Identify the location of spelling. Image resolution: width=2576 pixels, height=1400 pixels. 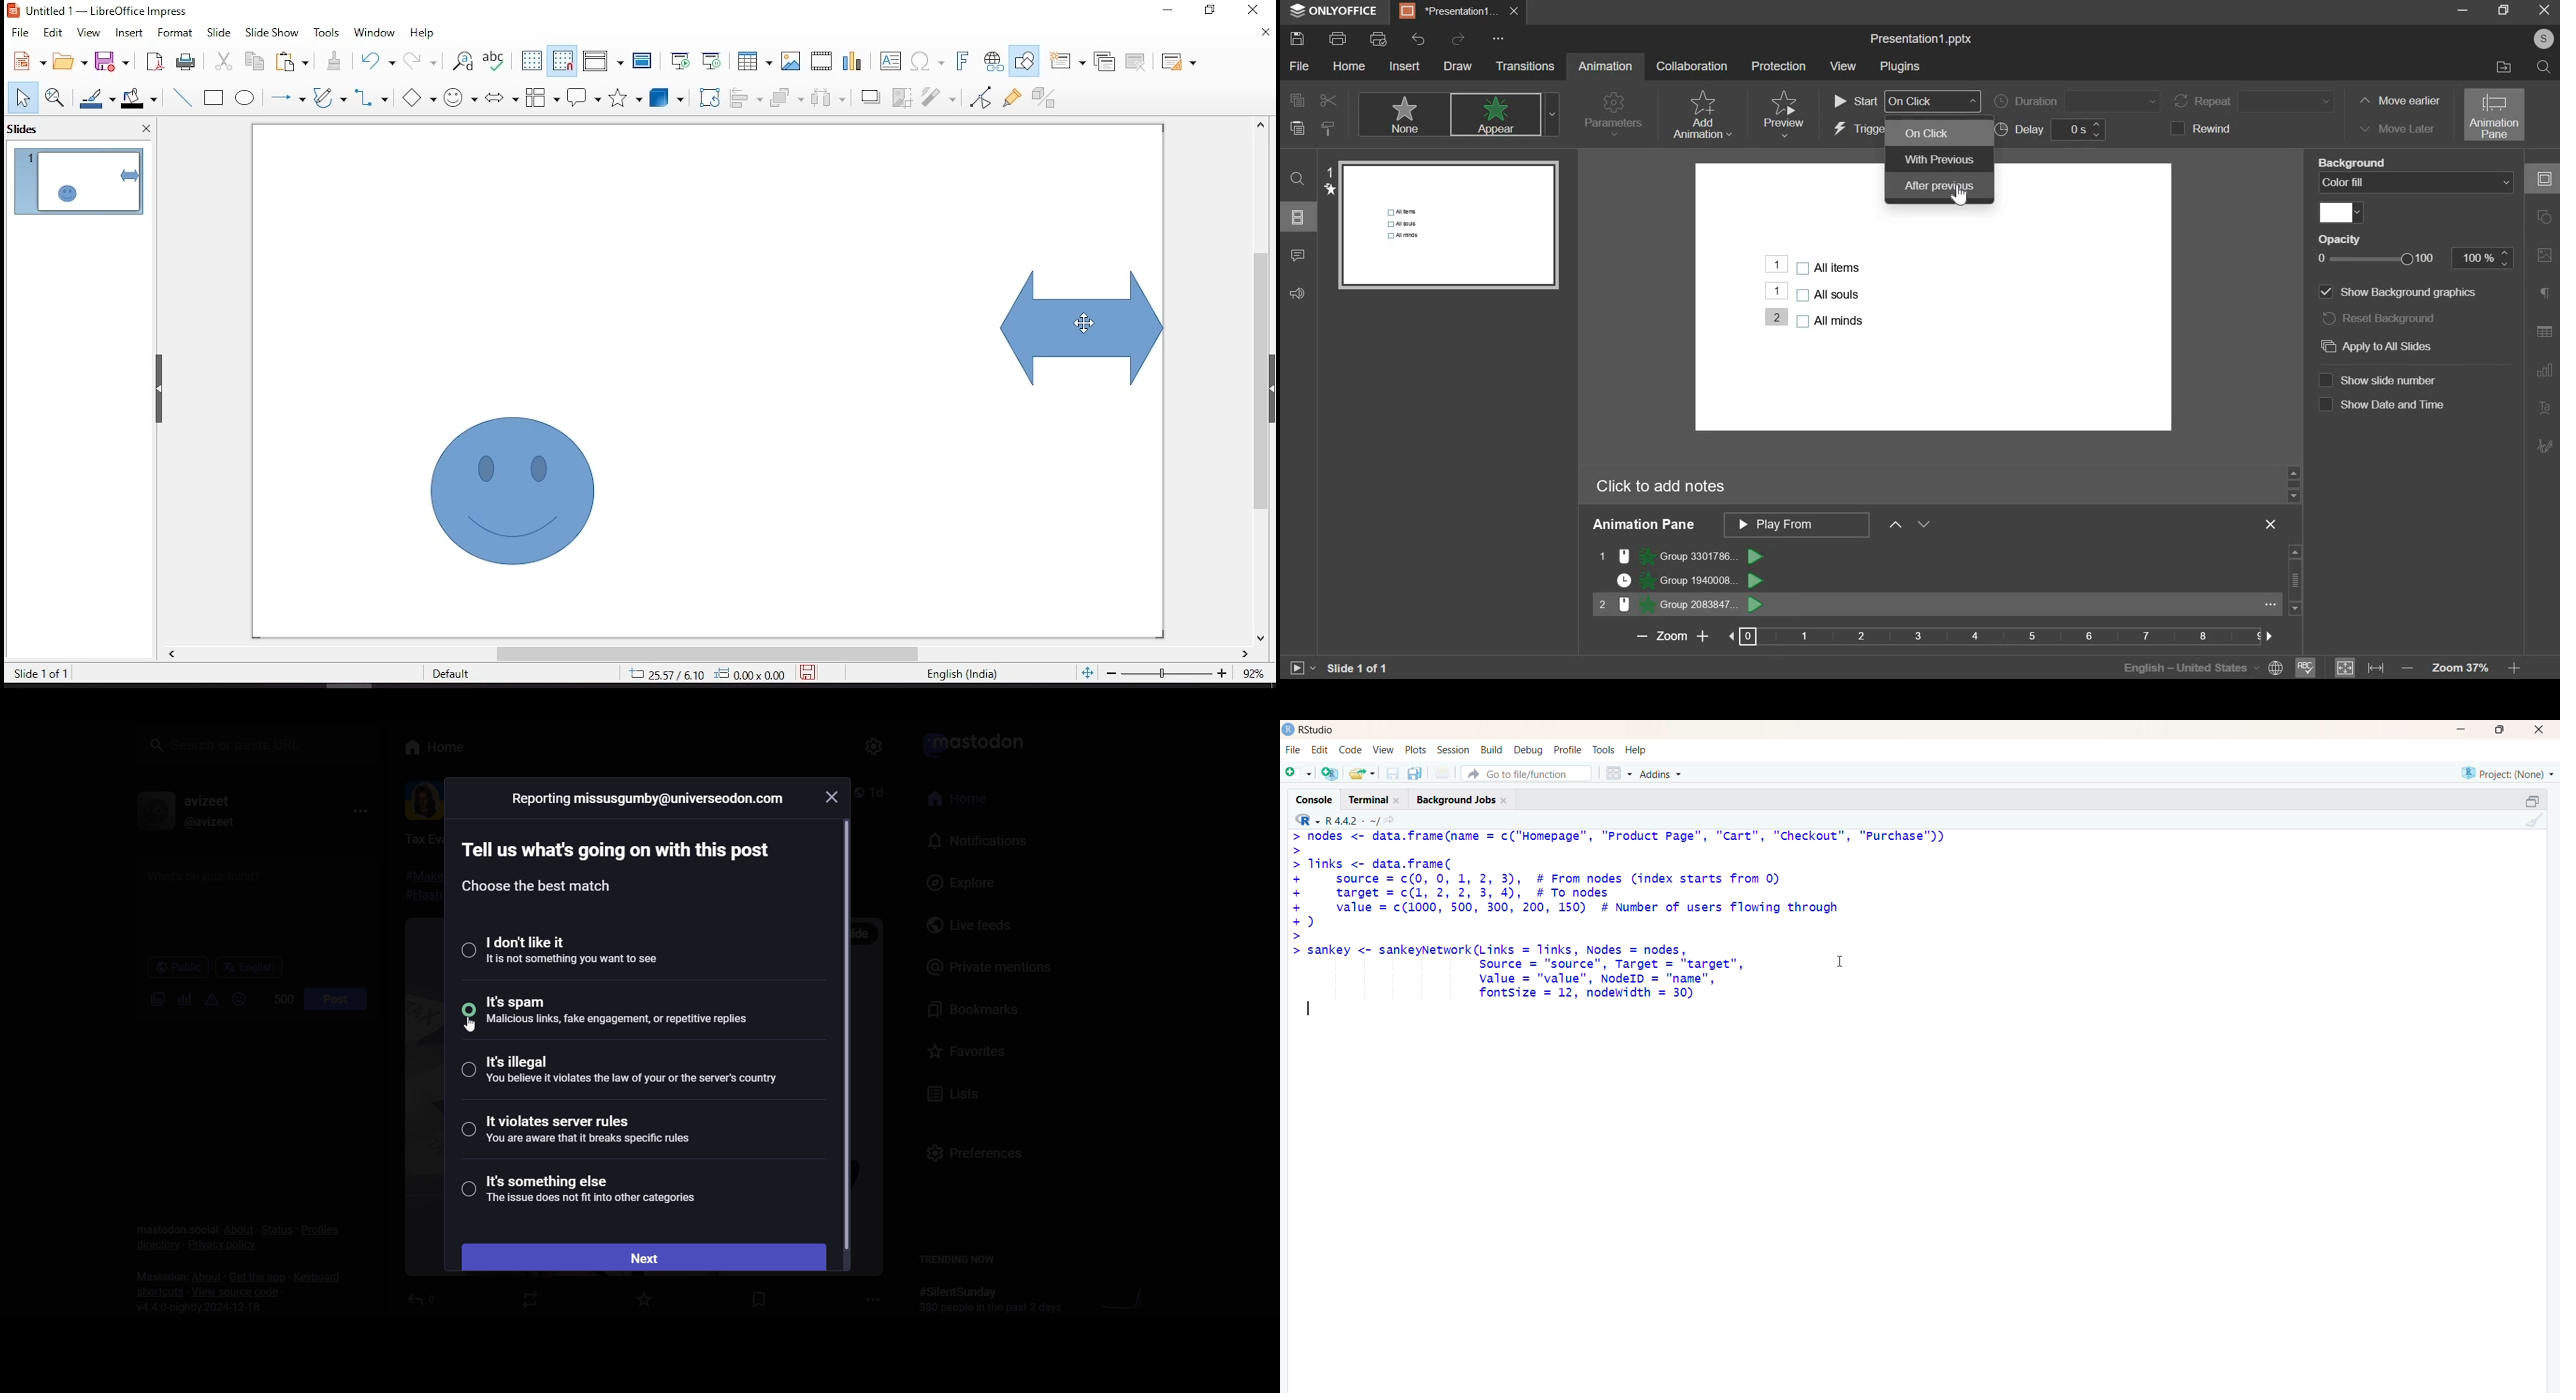
(2306, 666).